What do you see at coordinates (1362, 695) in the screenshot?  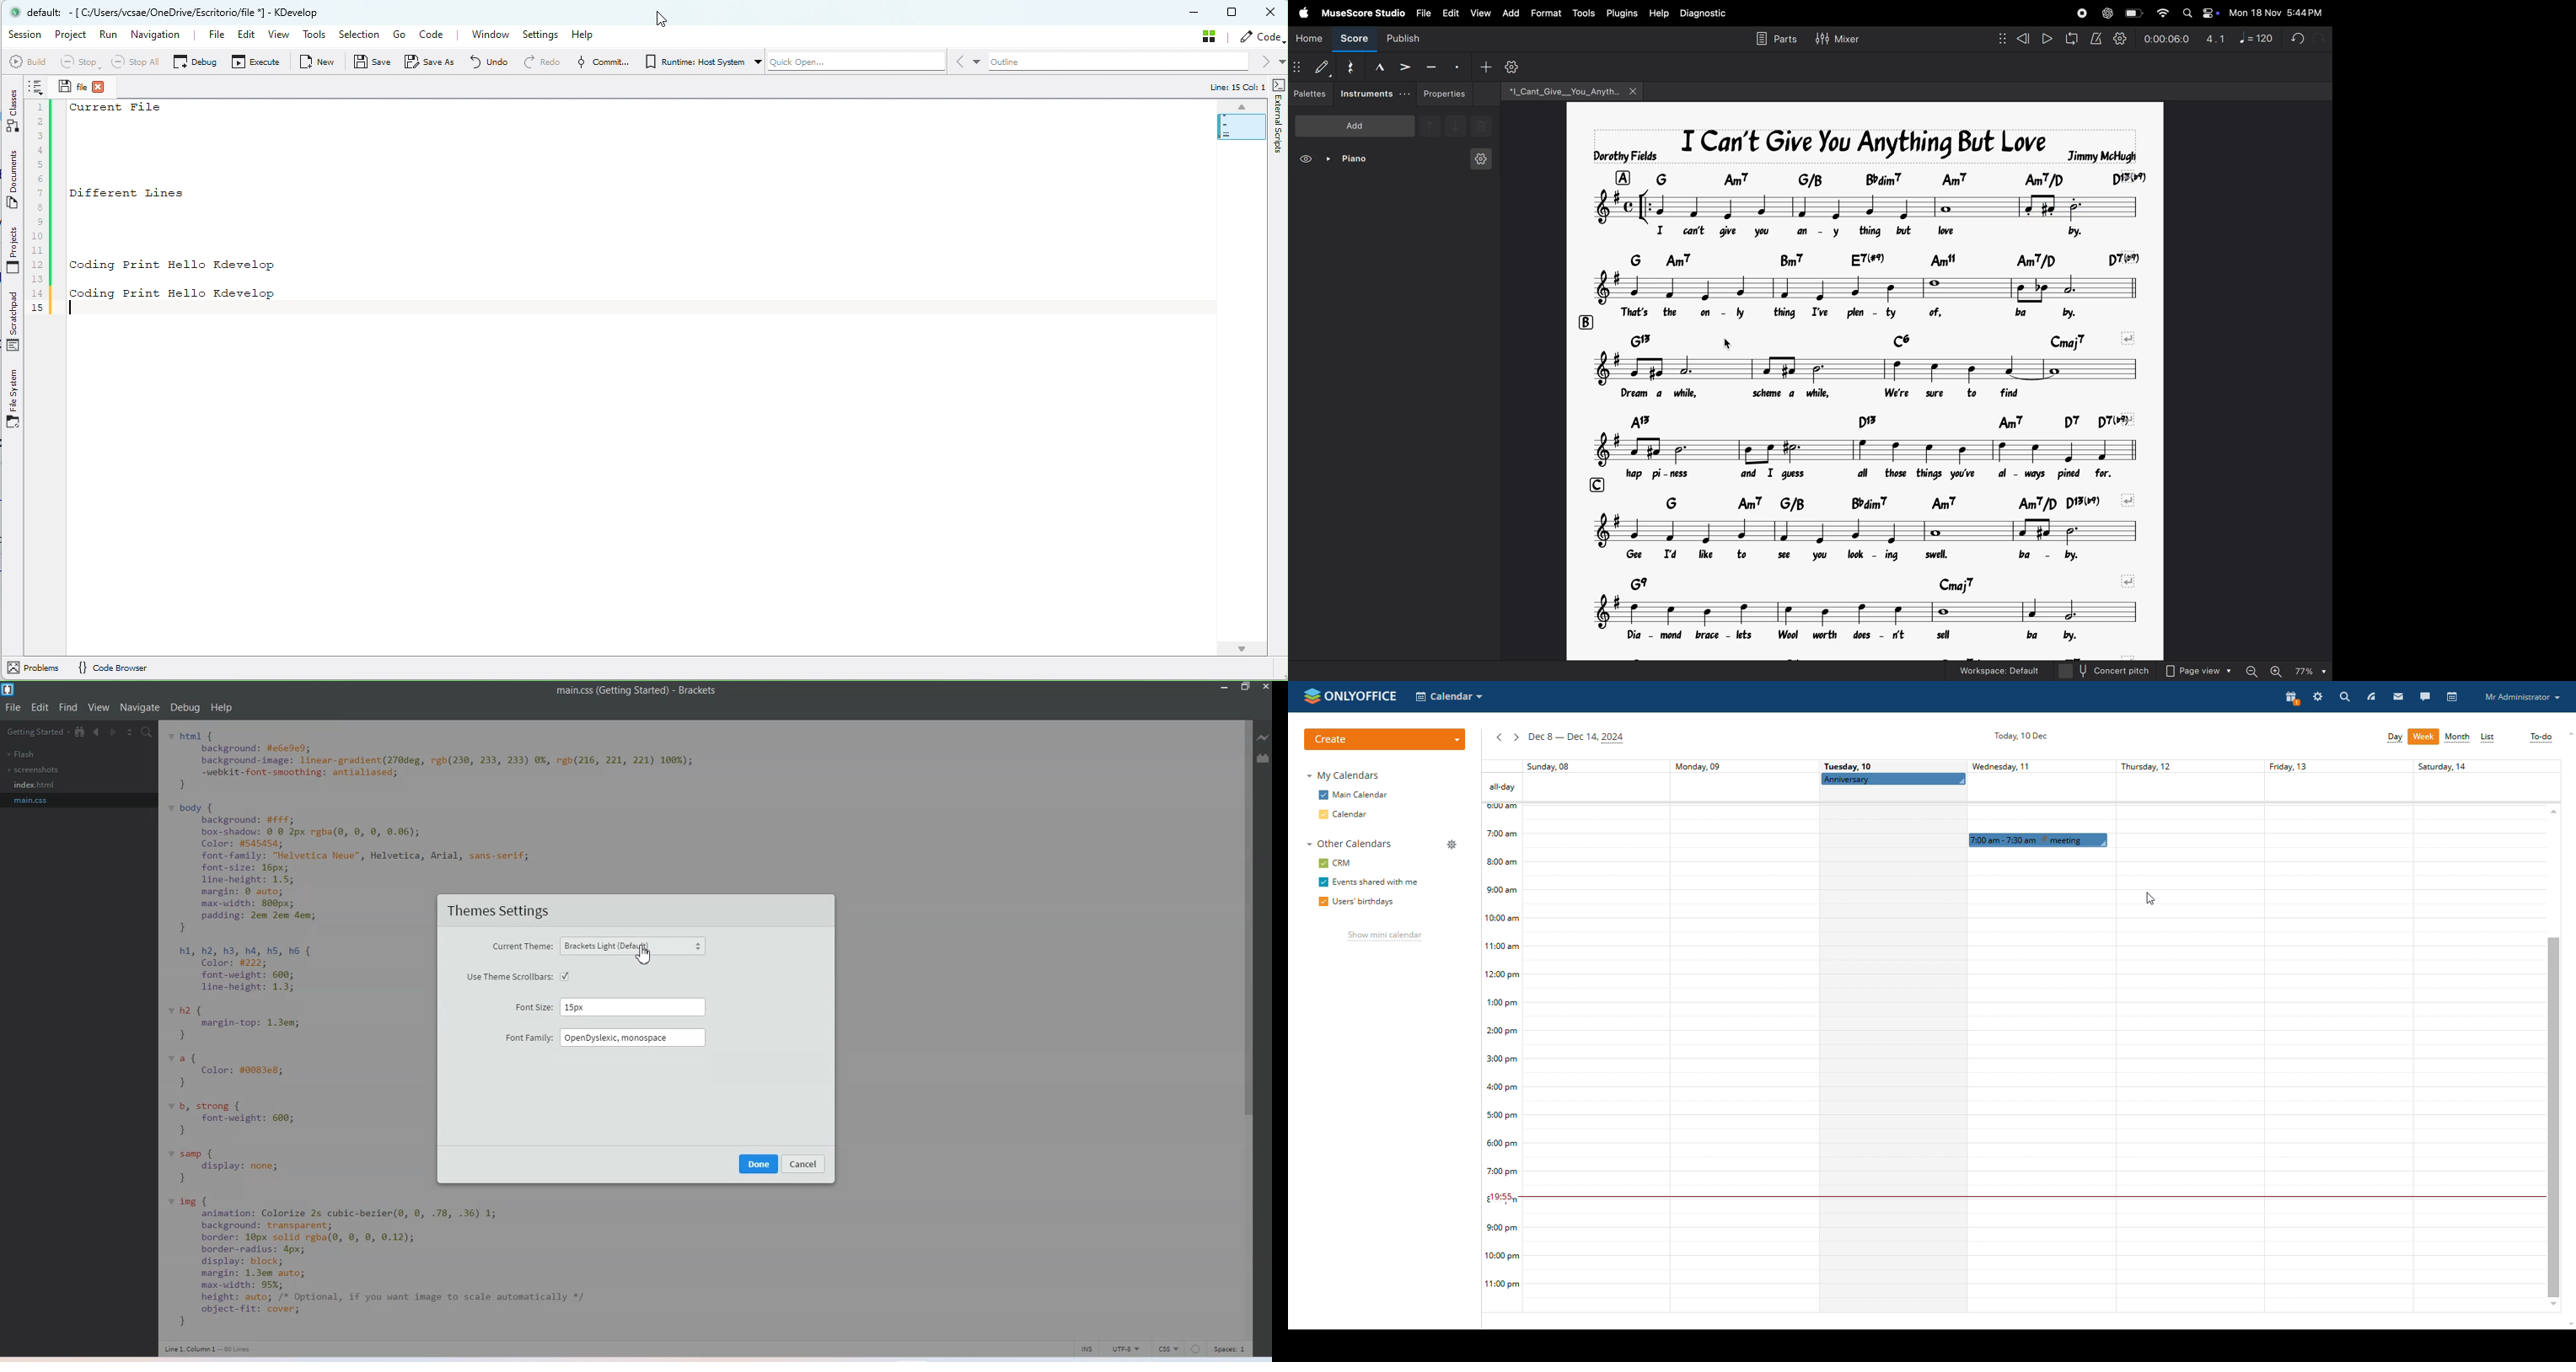 I see `onlyoffice` at bounding box center [1362, 695].